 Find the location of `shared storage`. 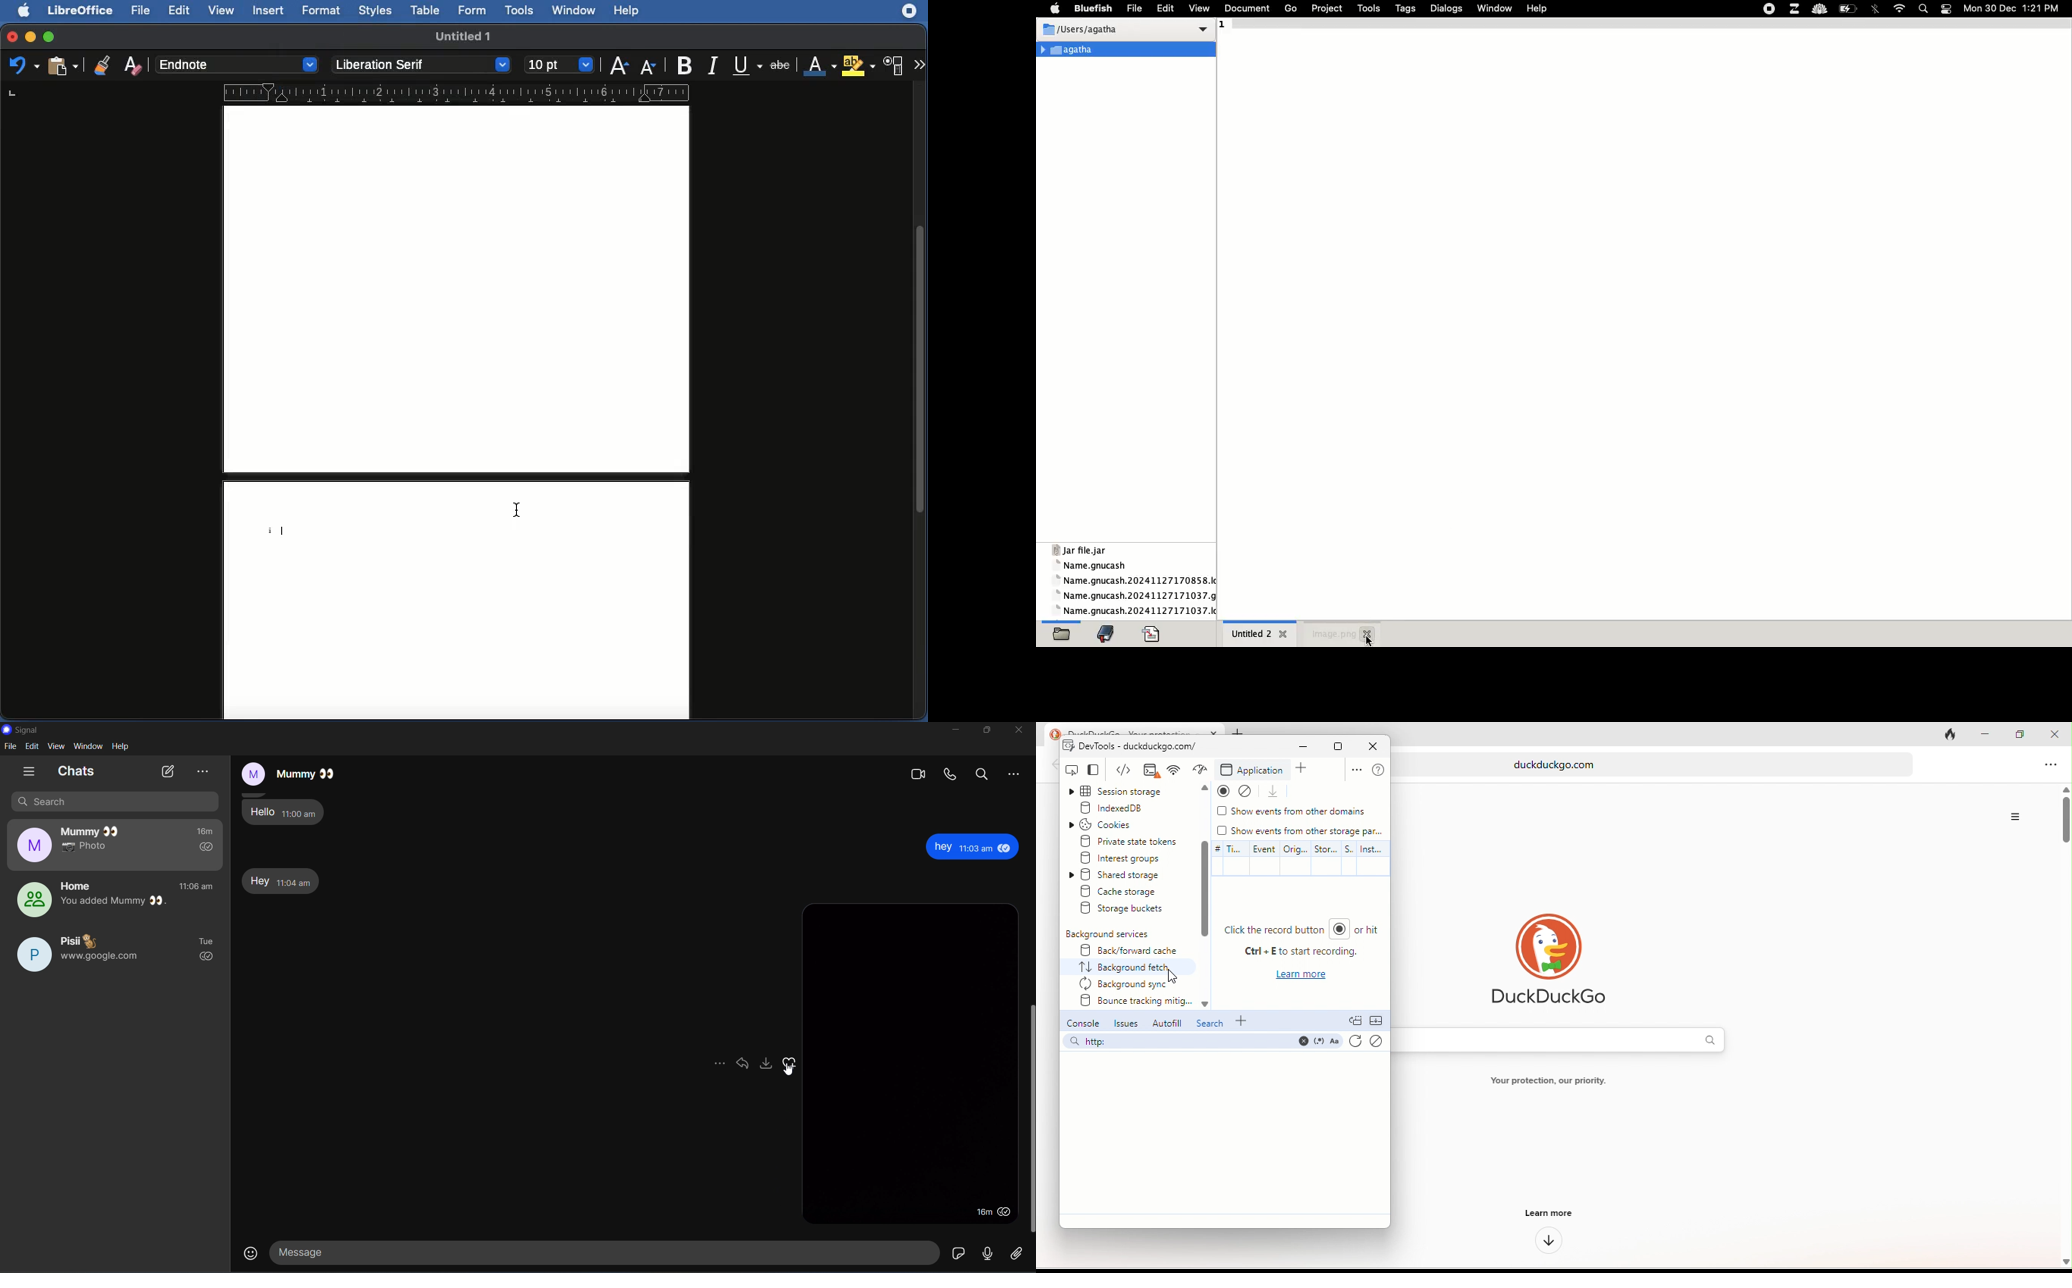

shared storage is located at coordinates (1130, 875).